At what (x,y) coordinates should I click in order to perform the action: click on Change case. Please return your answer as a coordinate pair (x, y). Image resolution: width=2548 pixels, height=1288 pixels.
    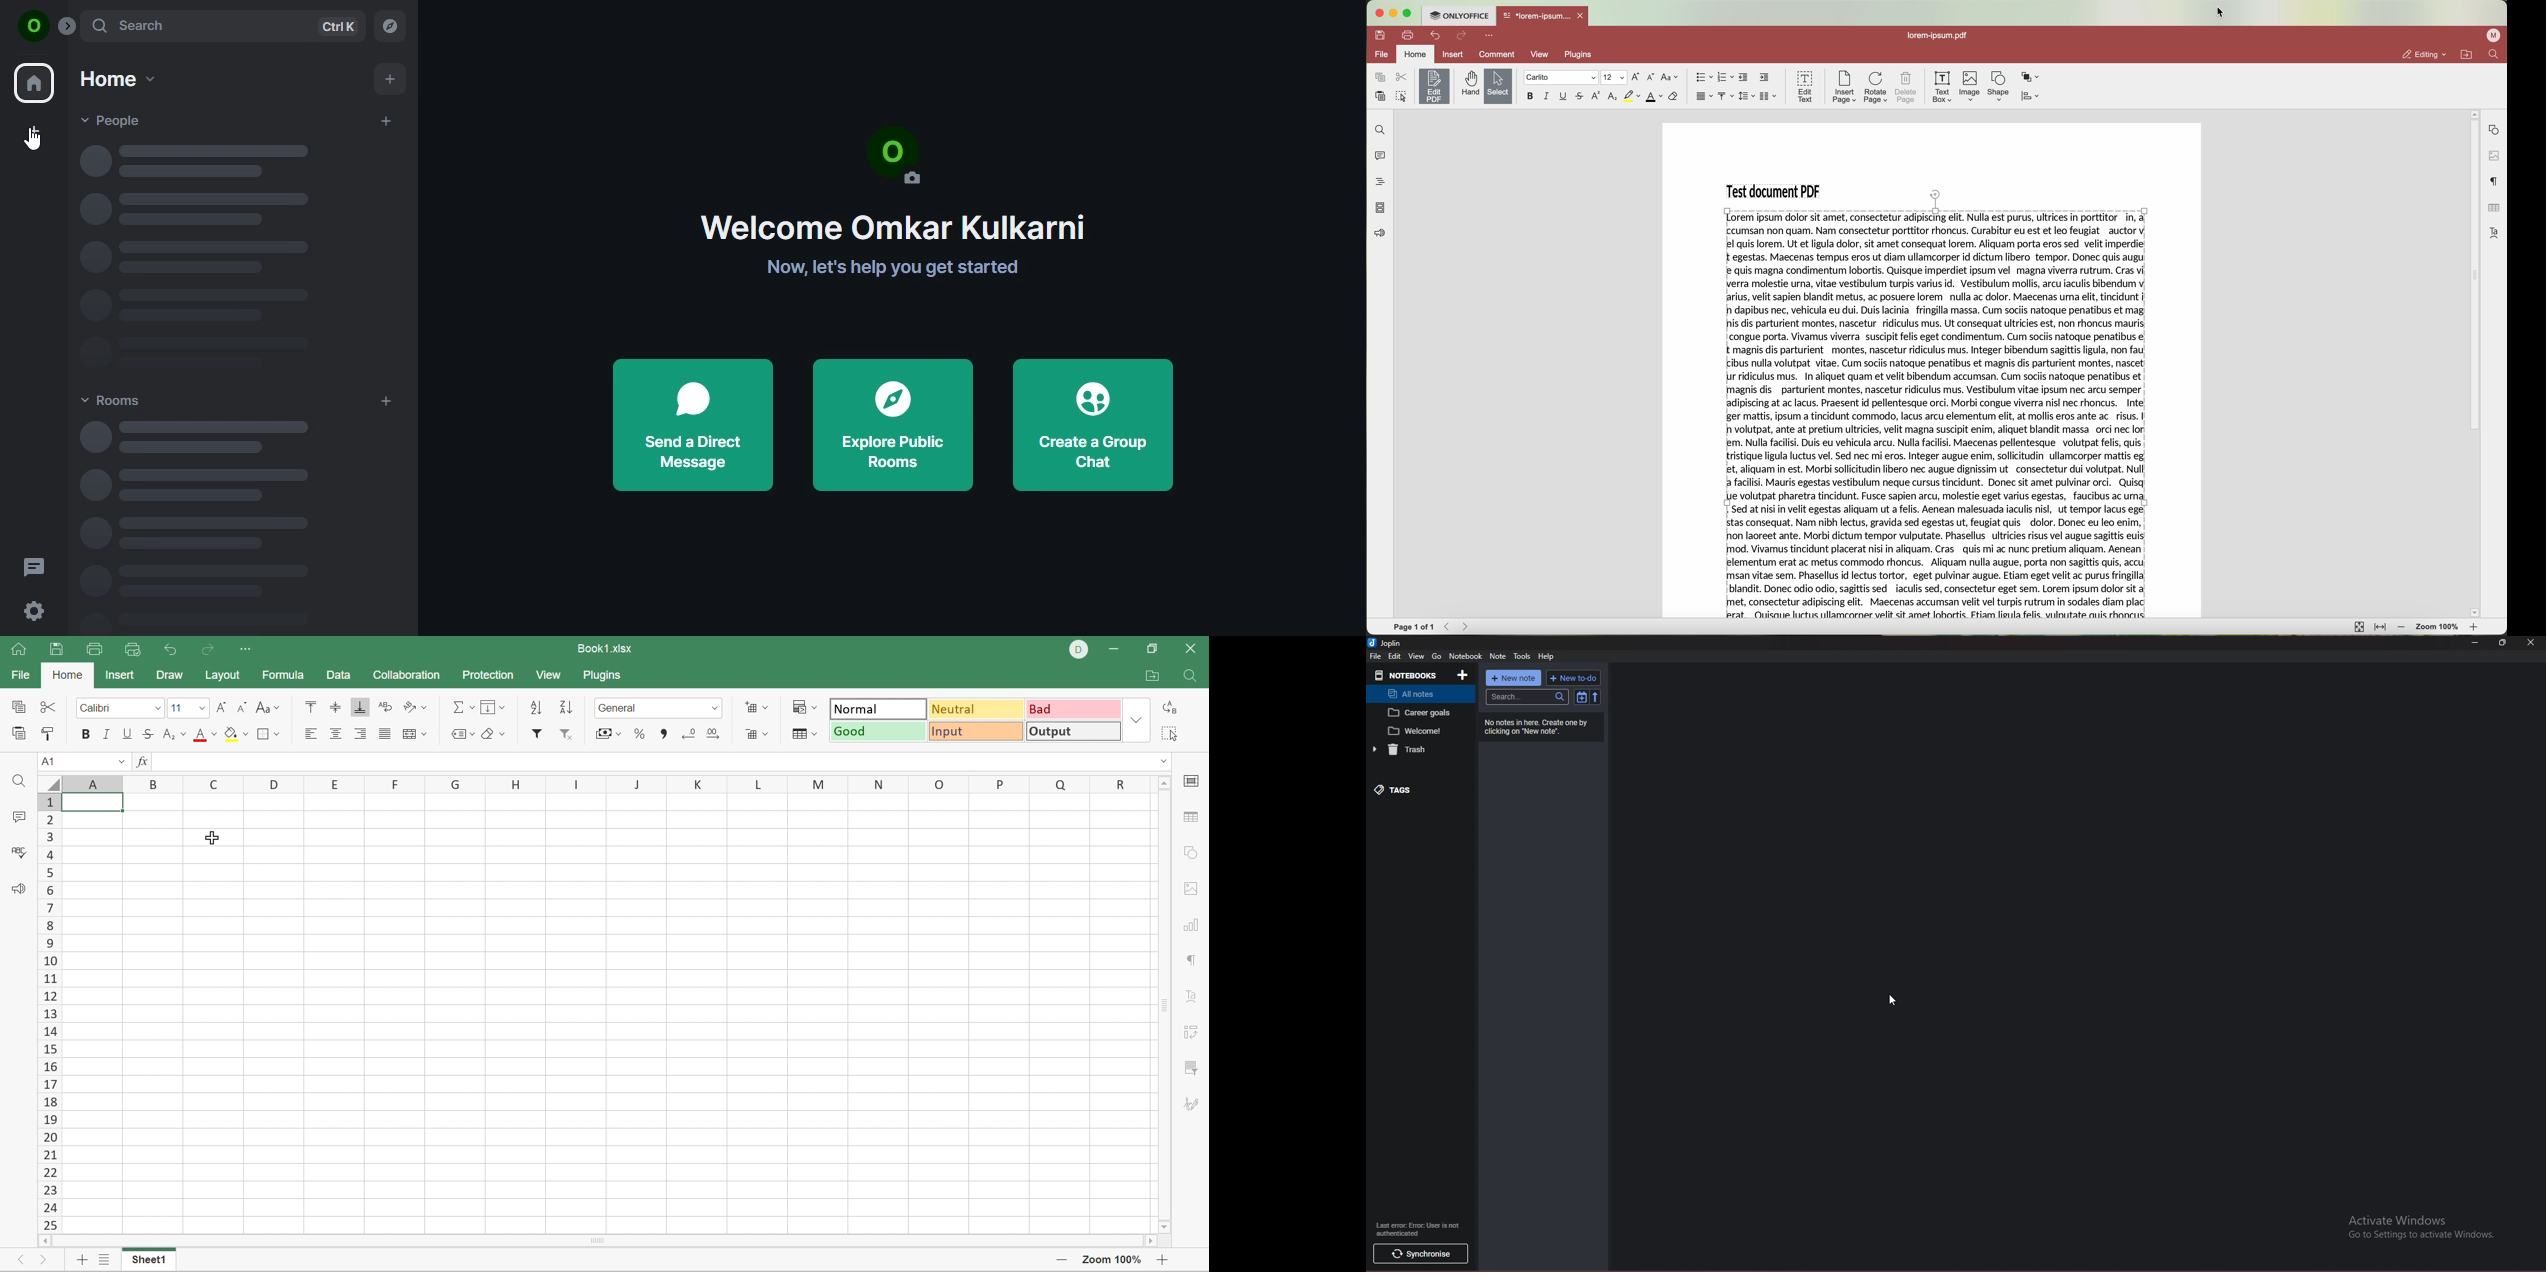
    Looking at the image, I should click on (270, 707).